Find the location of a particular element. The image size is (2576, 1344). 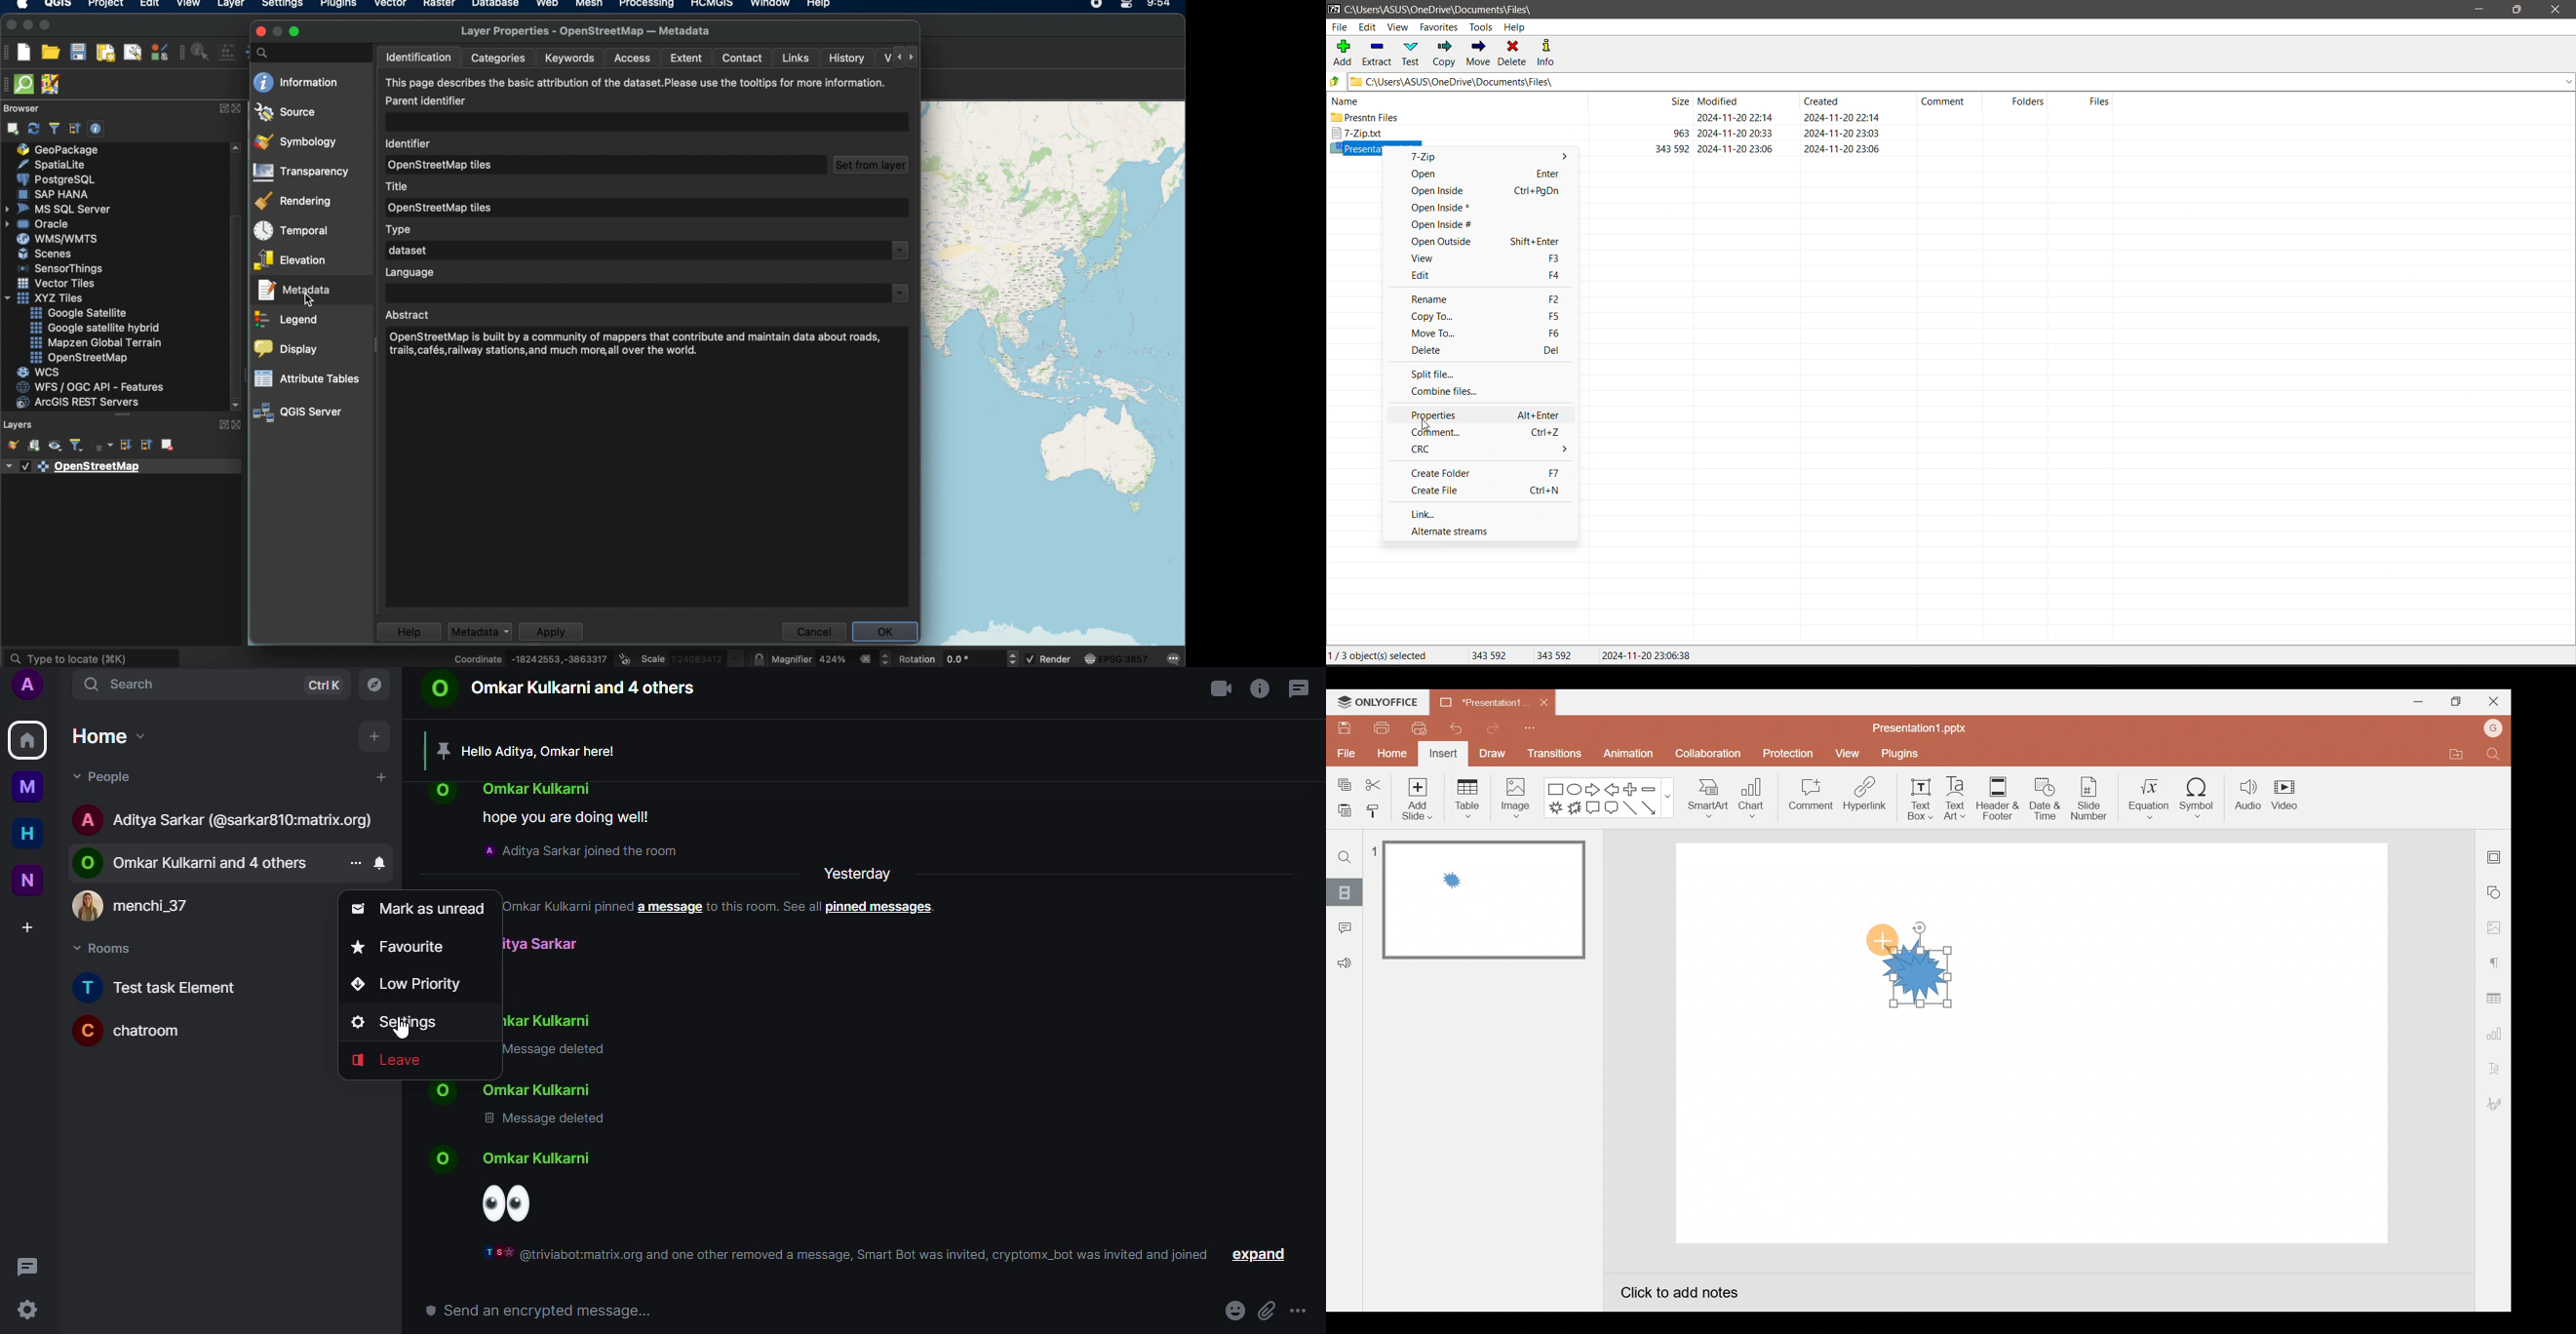

settings is located at coordinates (404, 1023).